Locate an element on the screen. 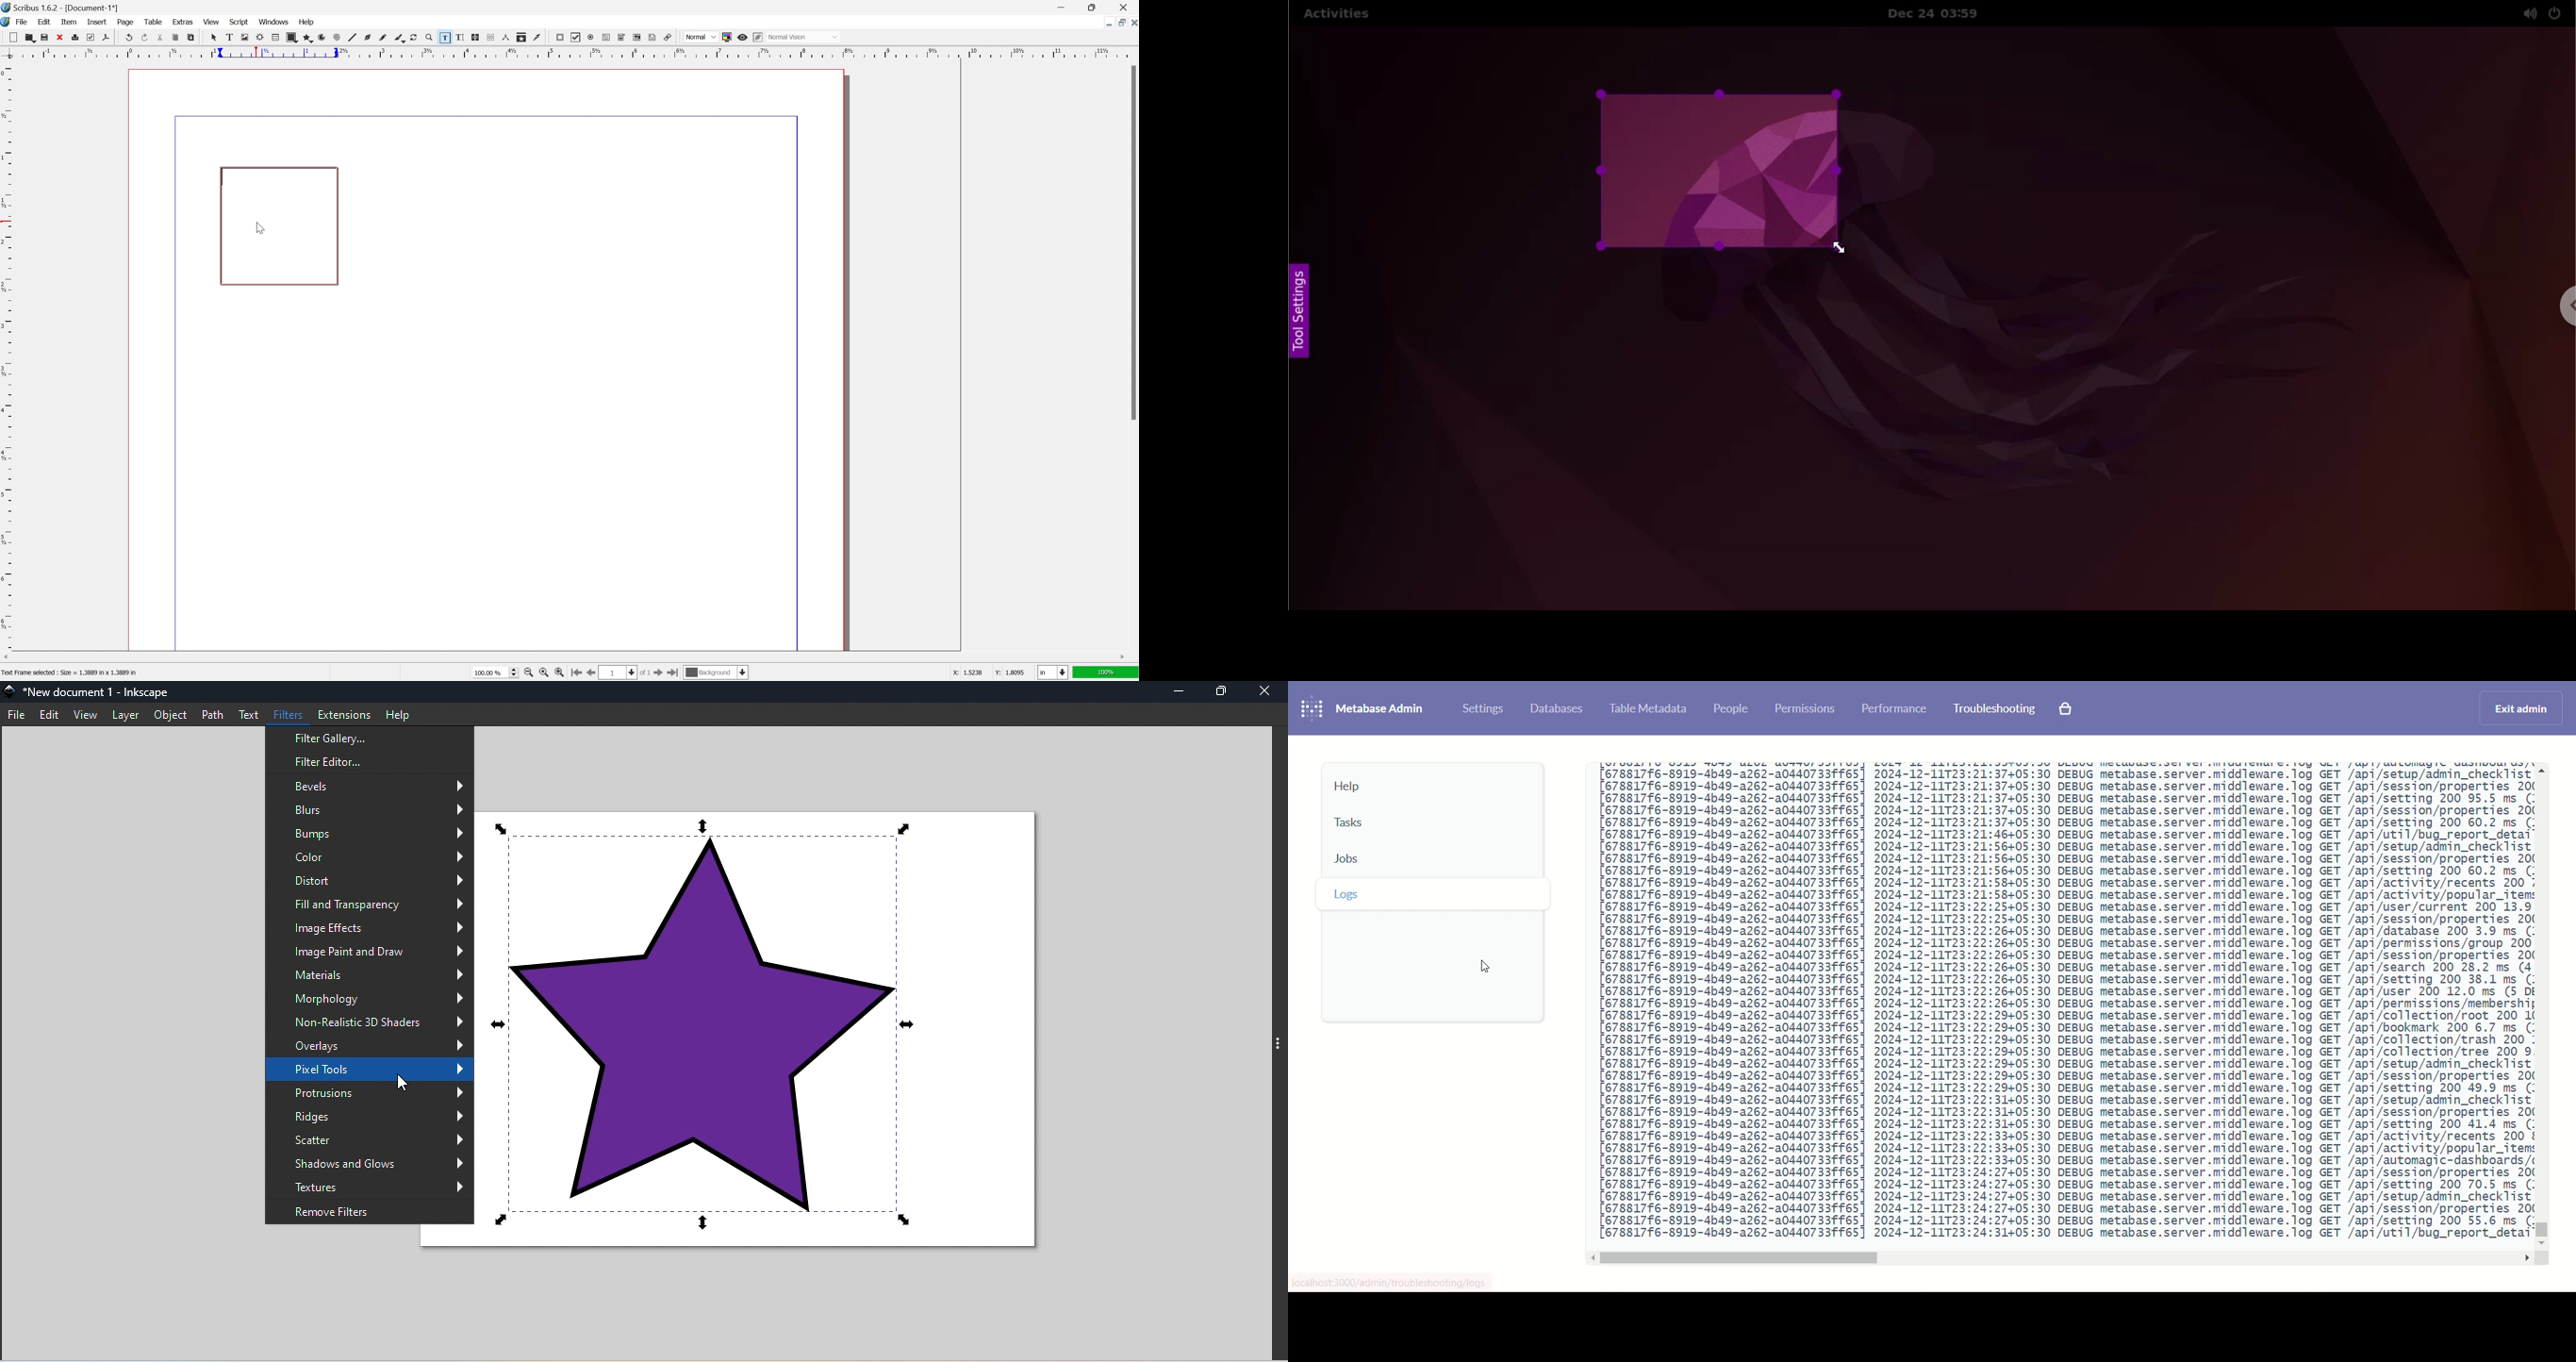  normal vision is located at coordinates (804, 37).